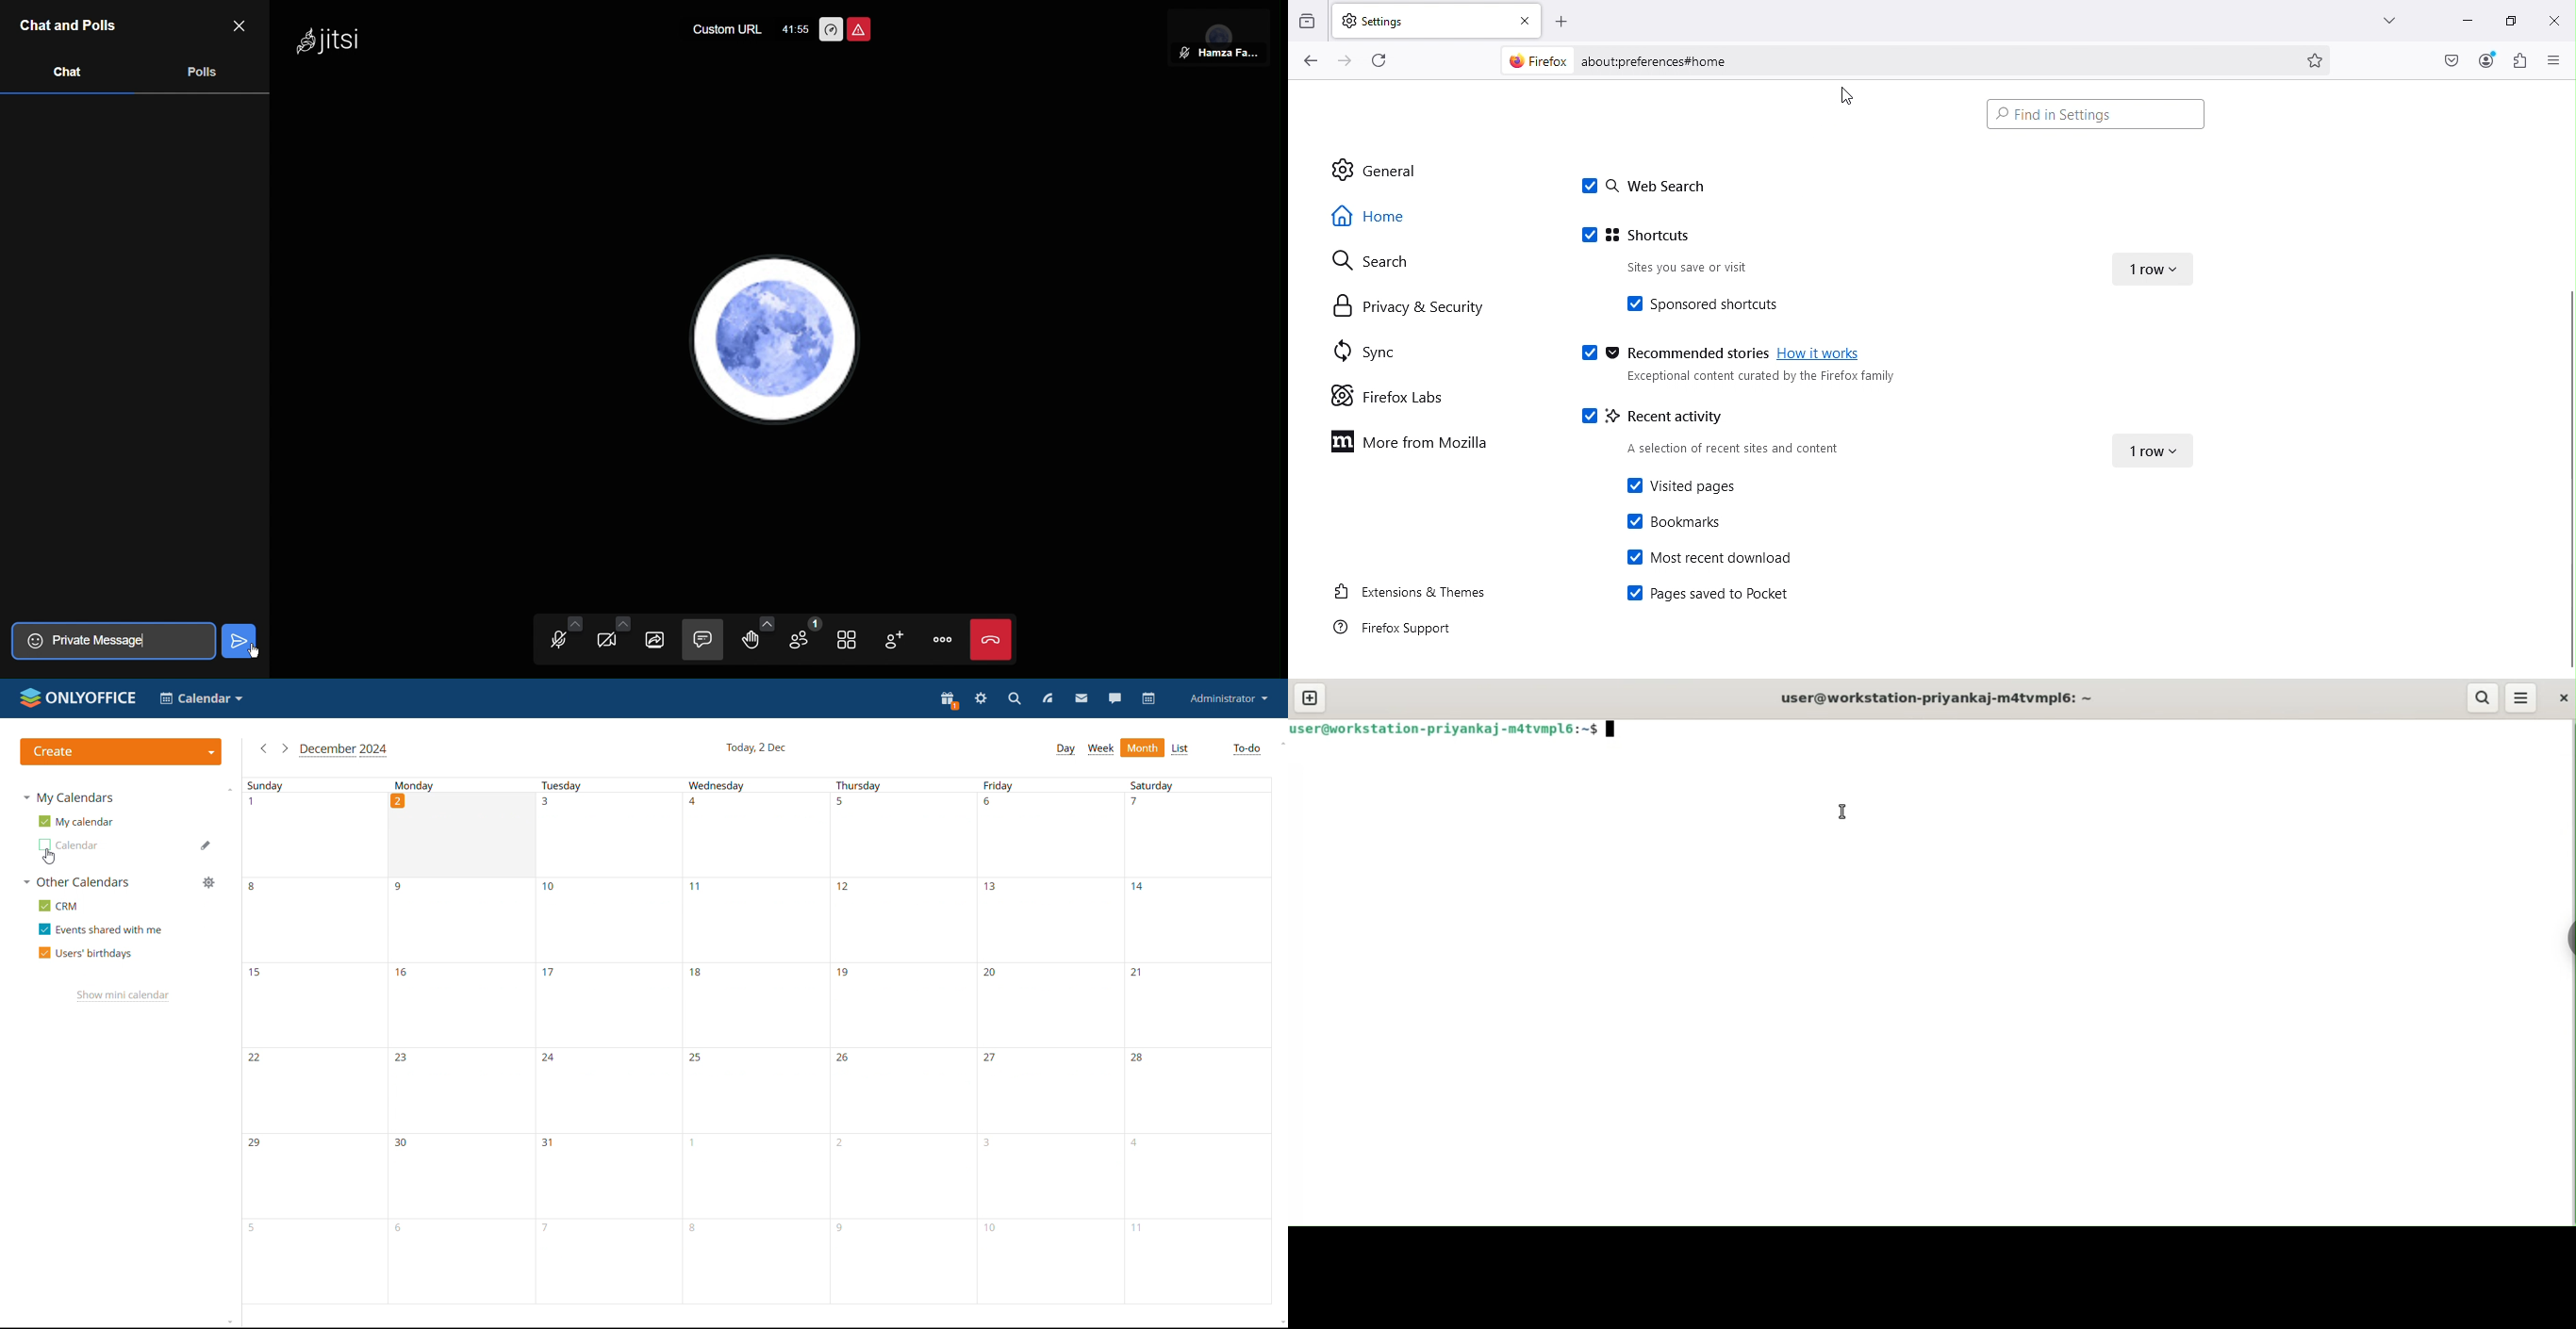 The height and width of the screenshot is (1344, 2576). Describe the element at coordinates (284, 748) in the screenshot. I see `next month` at that location.